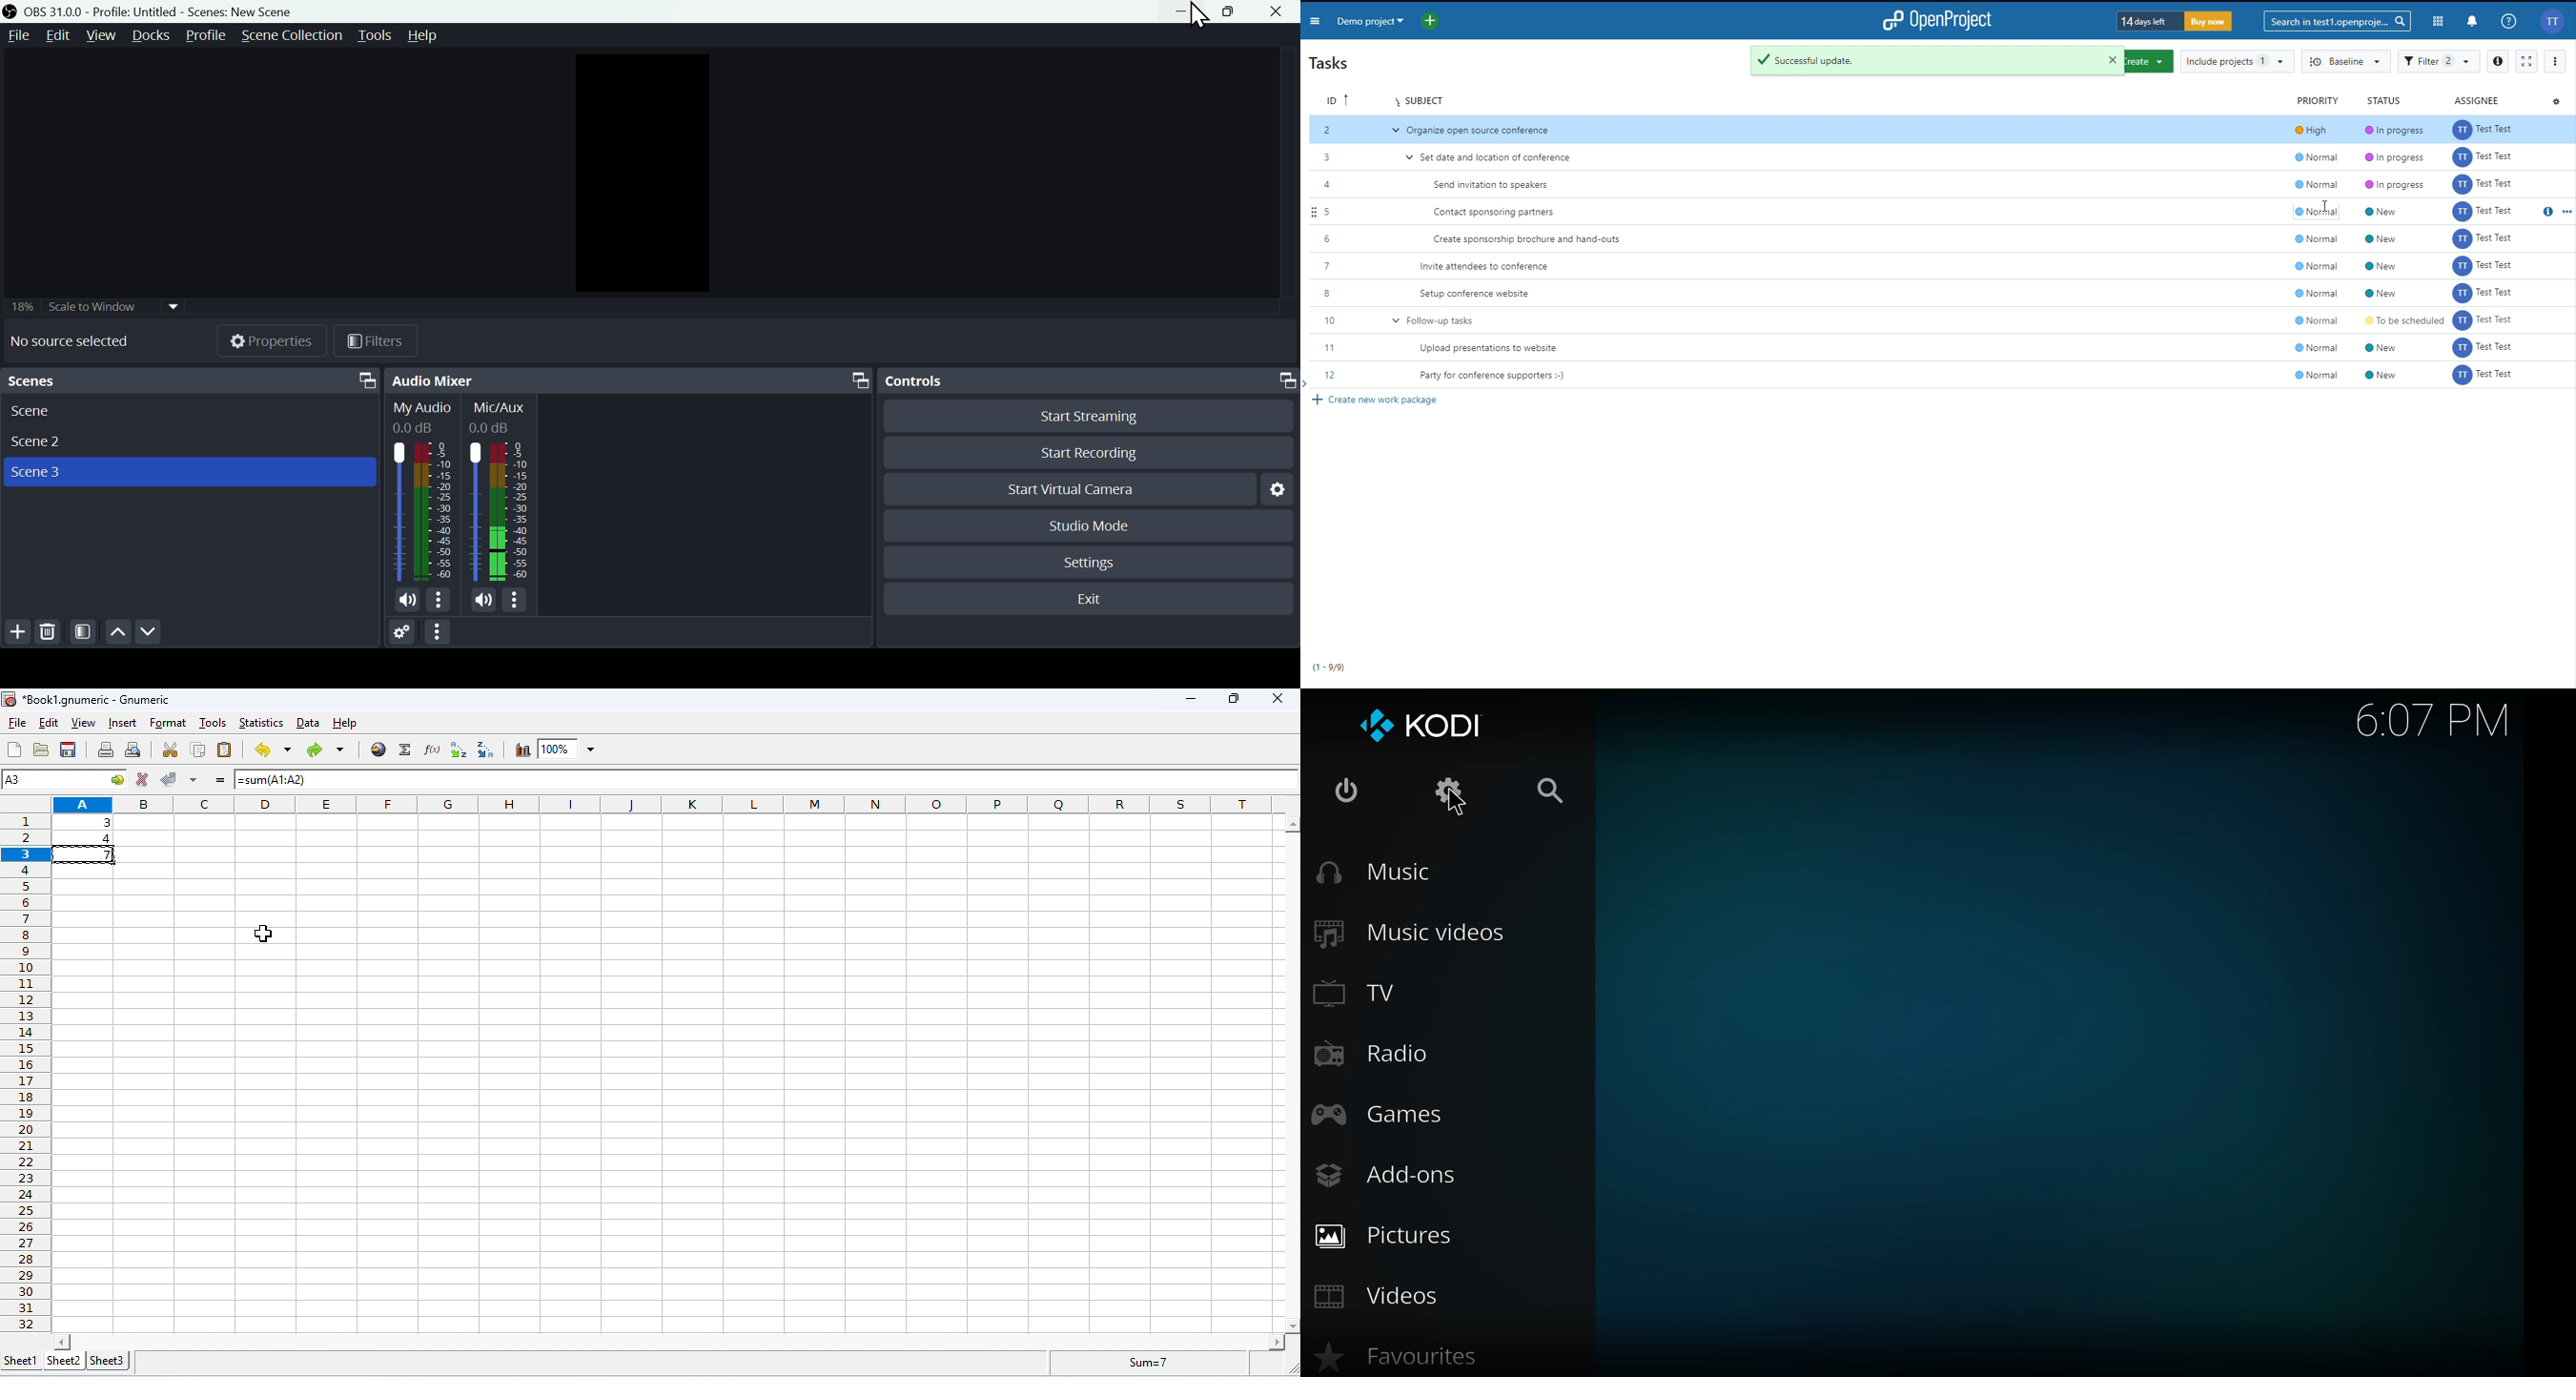  I want to click on data, so click(308, 724).